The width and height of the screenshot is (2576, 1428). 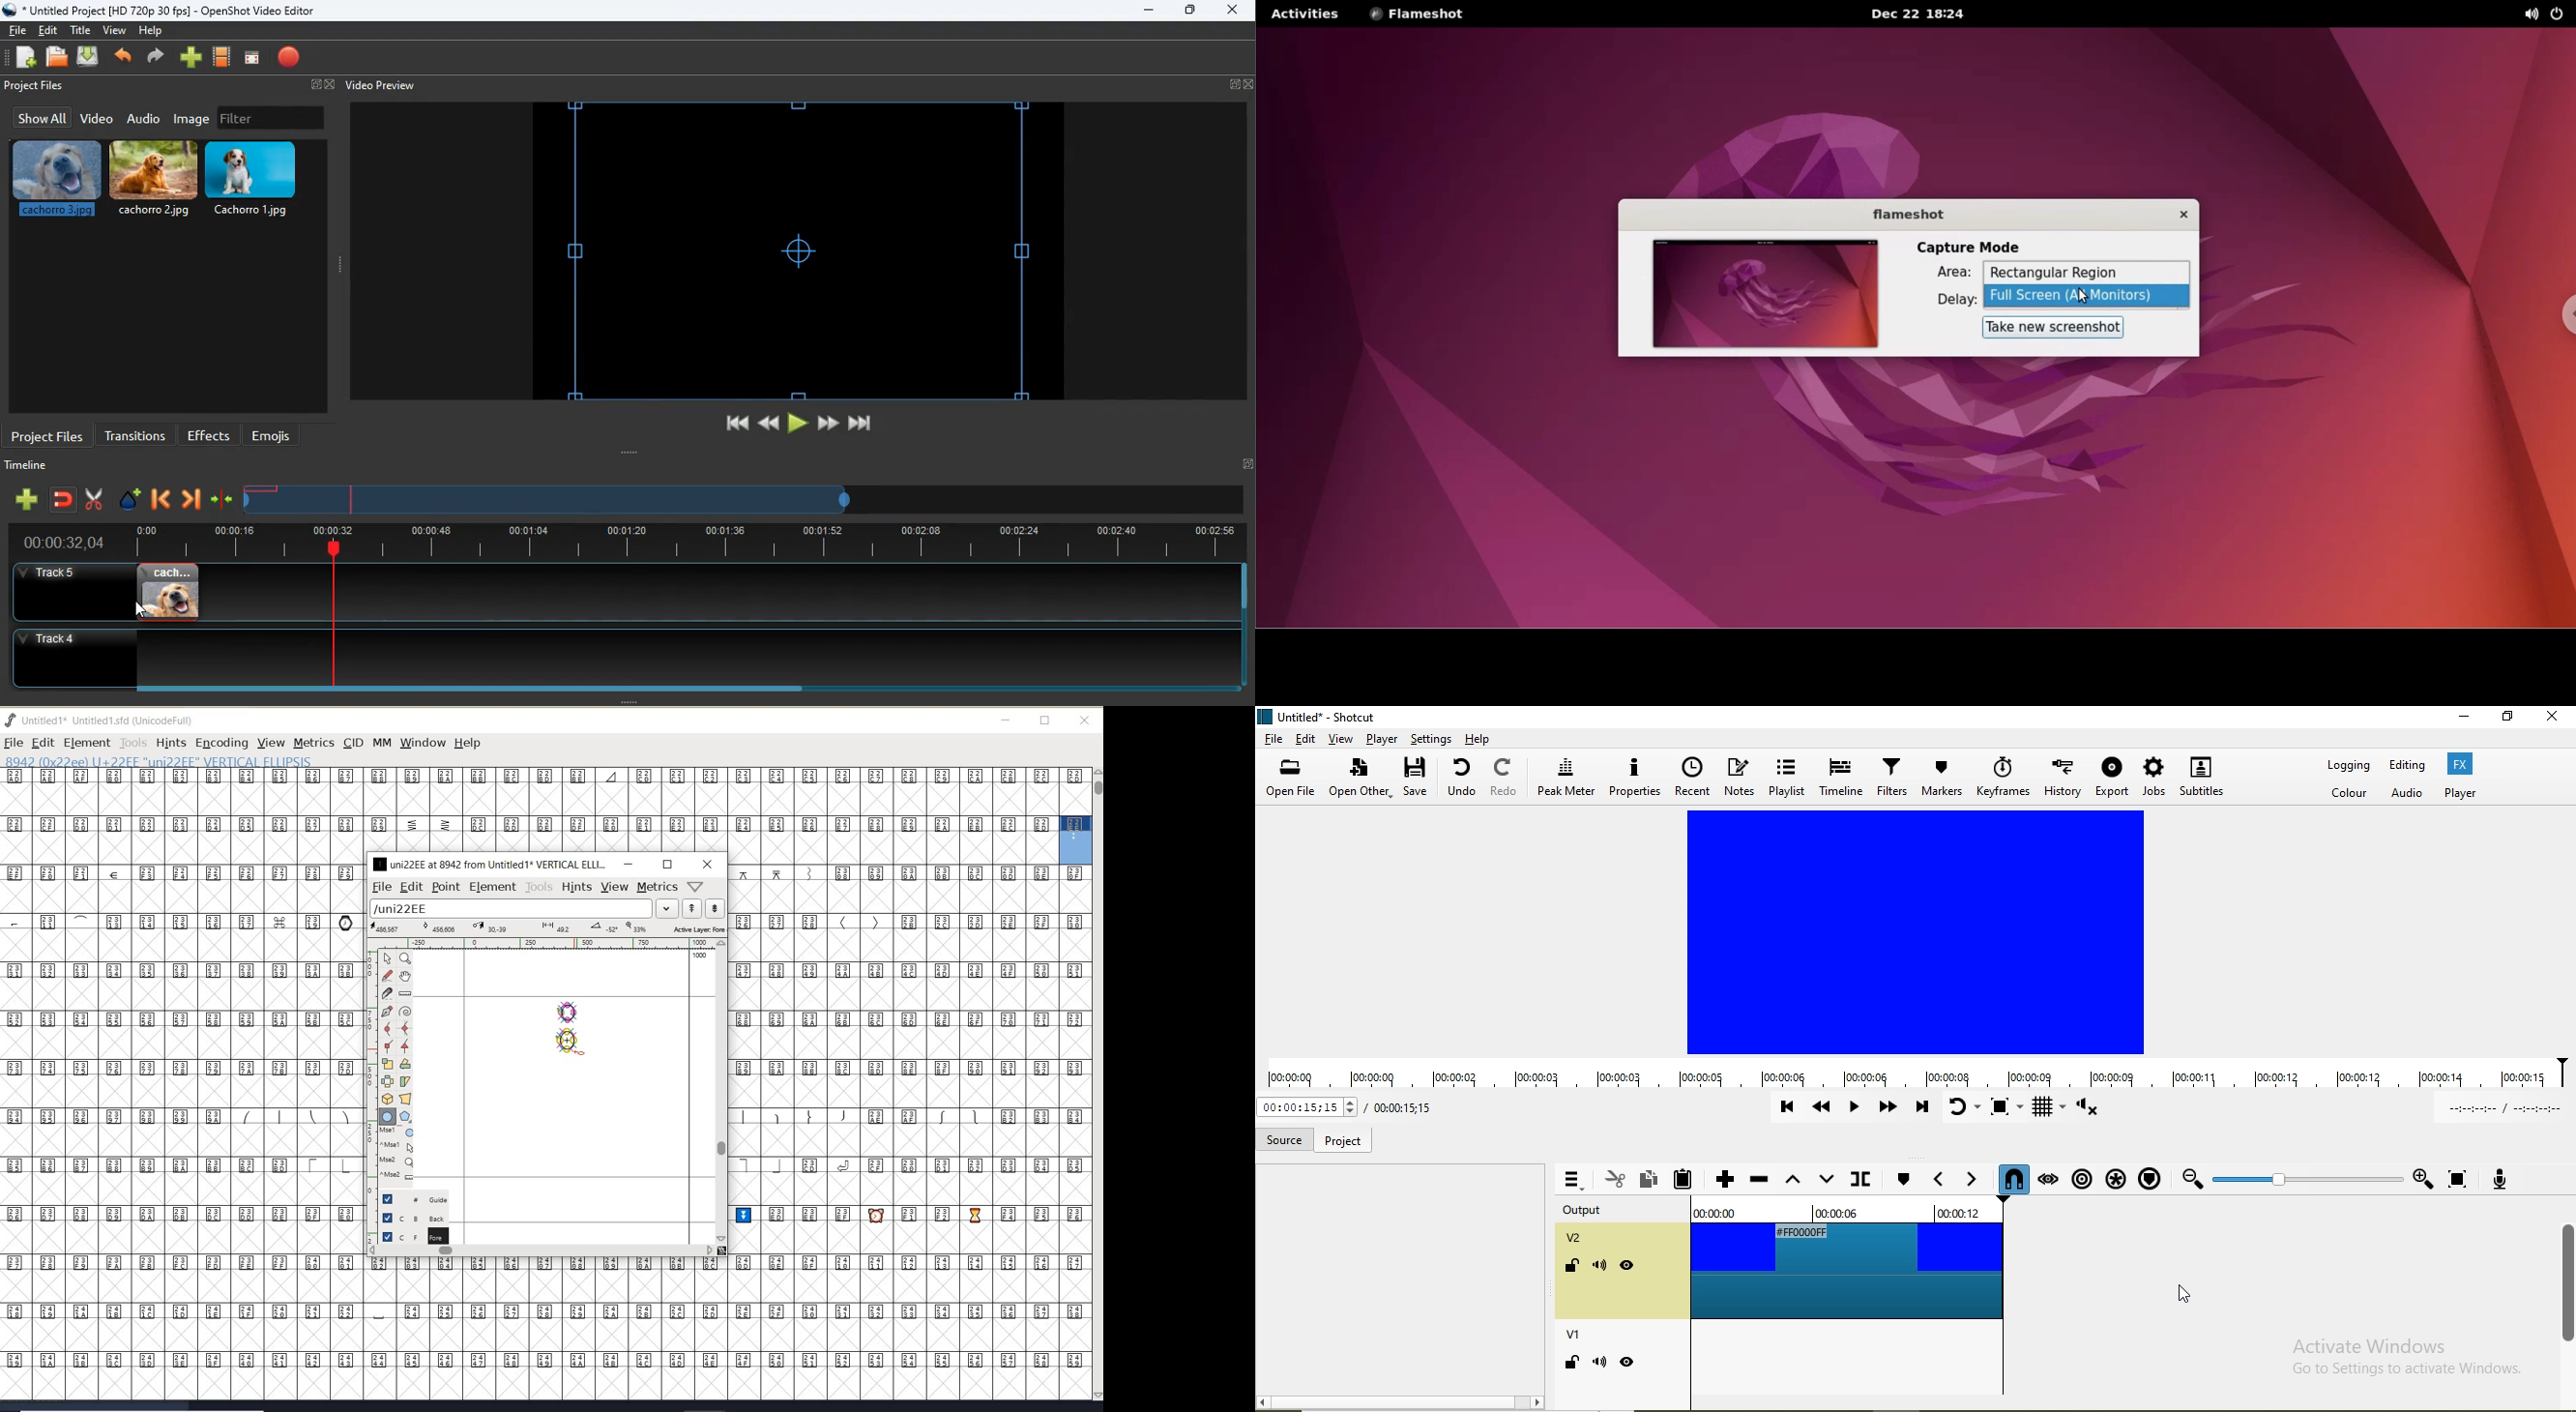 I want to click on play, so click(x=798, y=424).